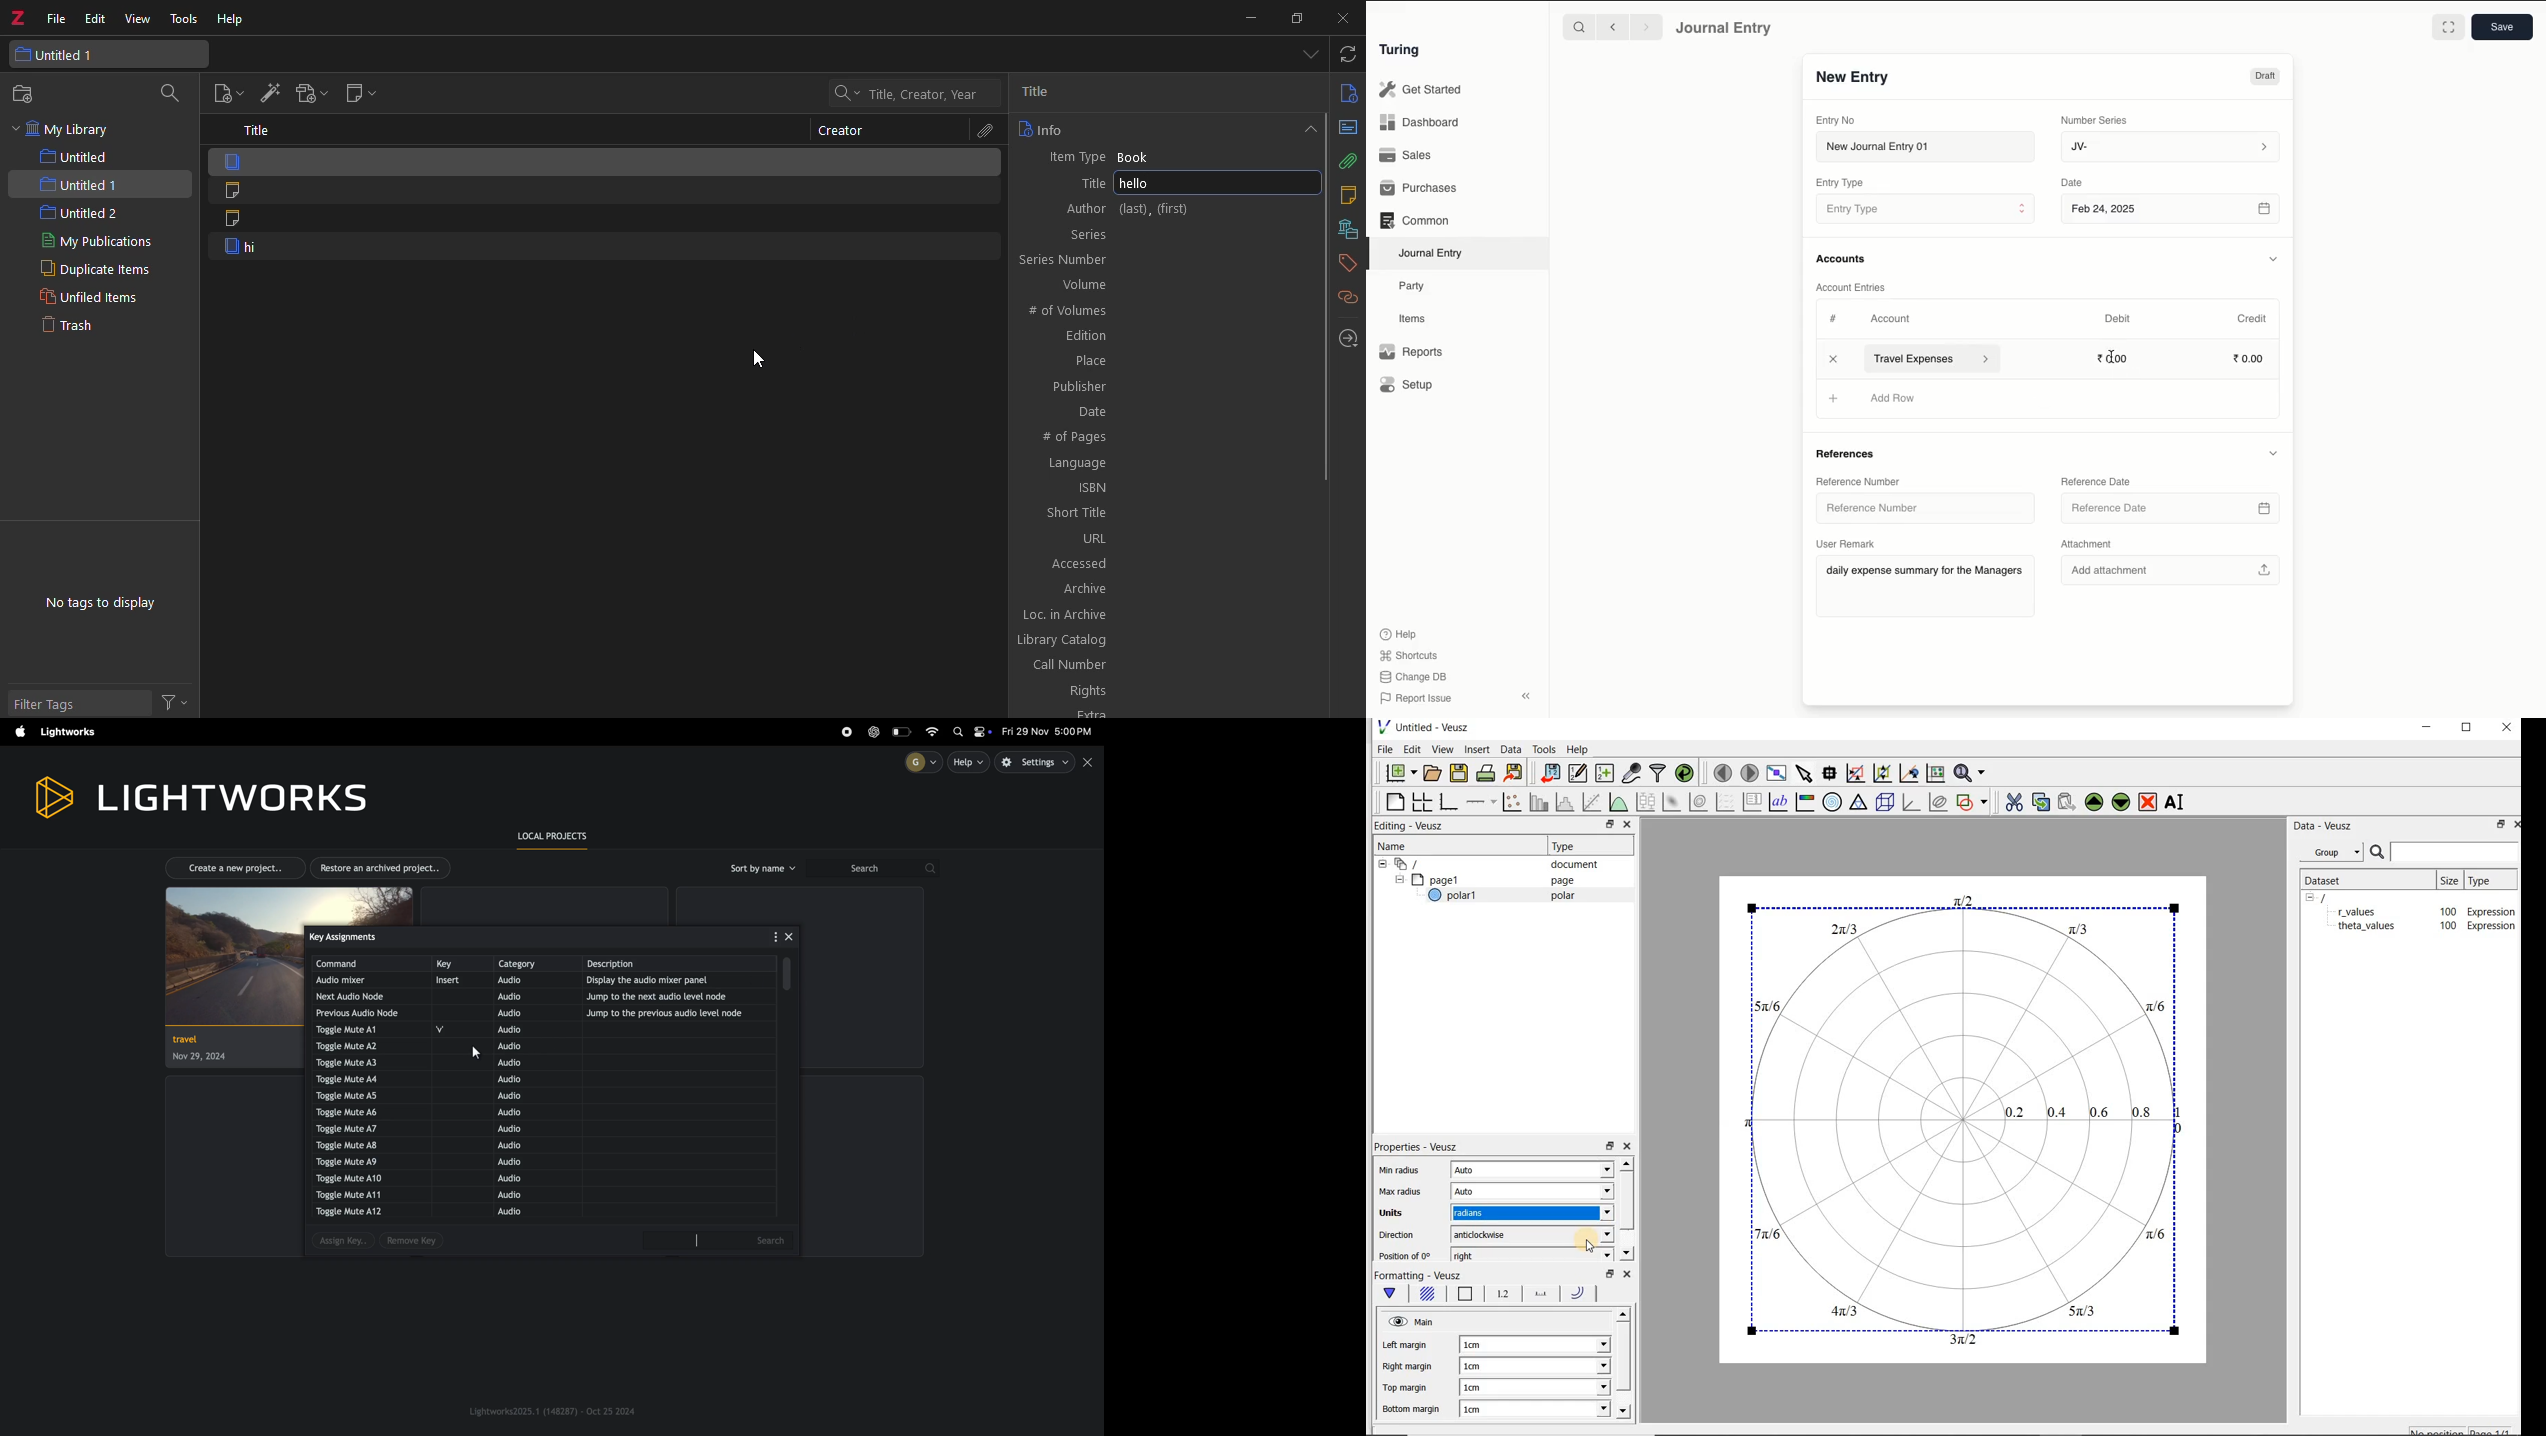 This screenshot has width=2548, height=1456. What do you see at coordinates (361, 1012) in the screenshot?
I see `previous audio node` at bounding box center [361, 1012].